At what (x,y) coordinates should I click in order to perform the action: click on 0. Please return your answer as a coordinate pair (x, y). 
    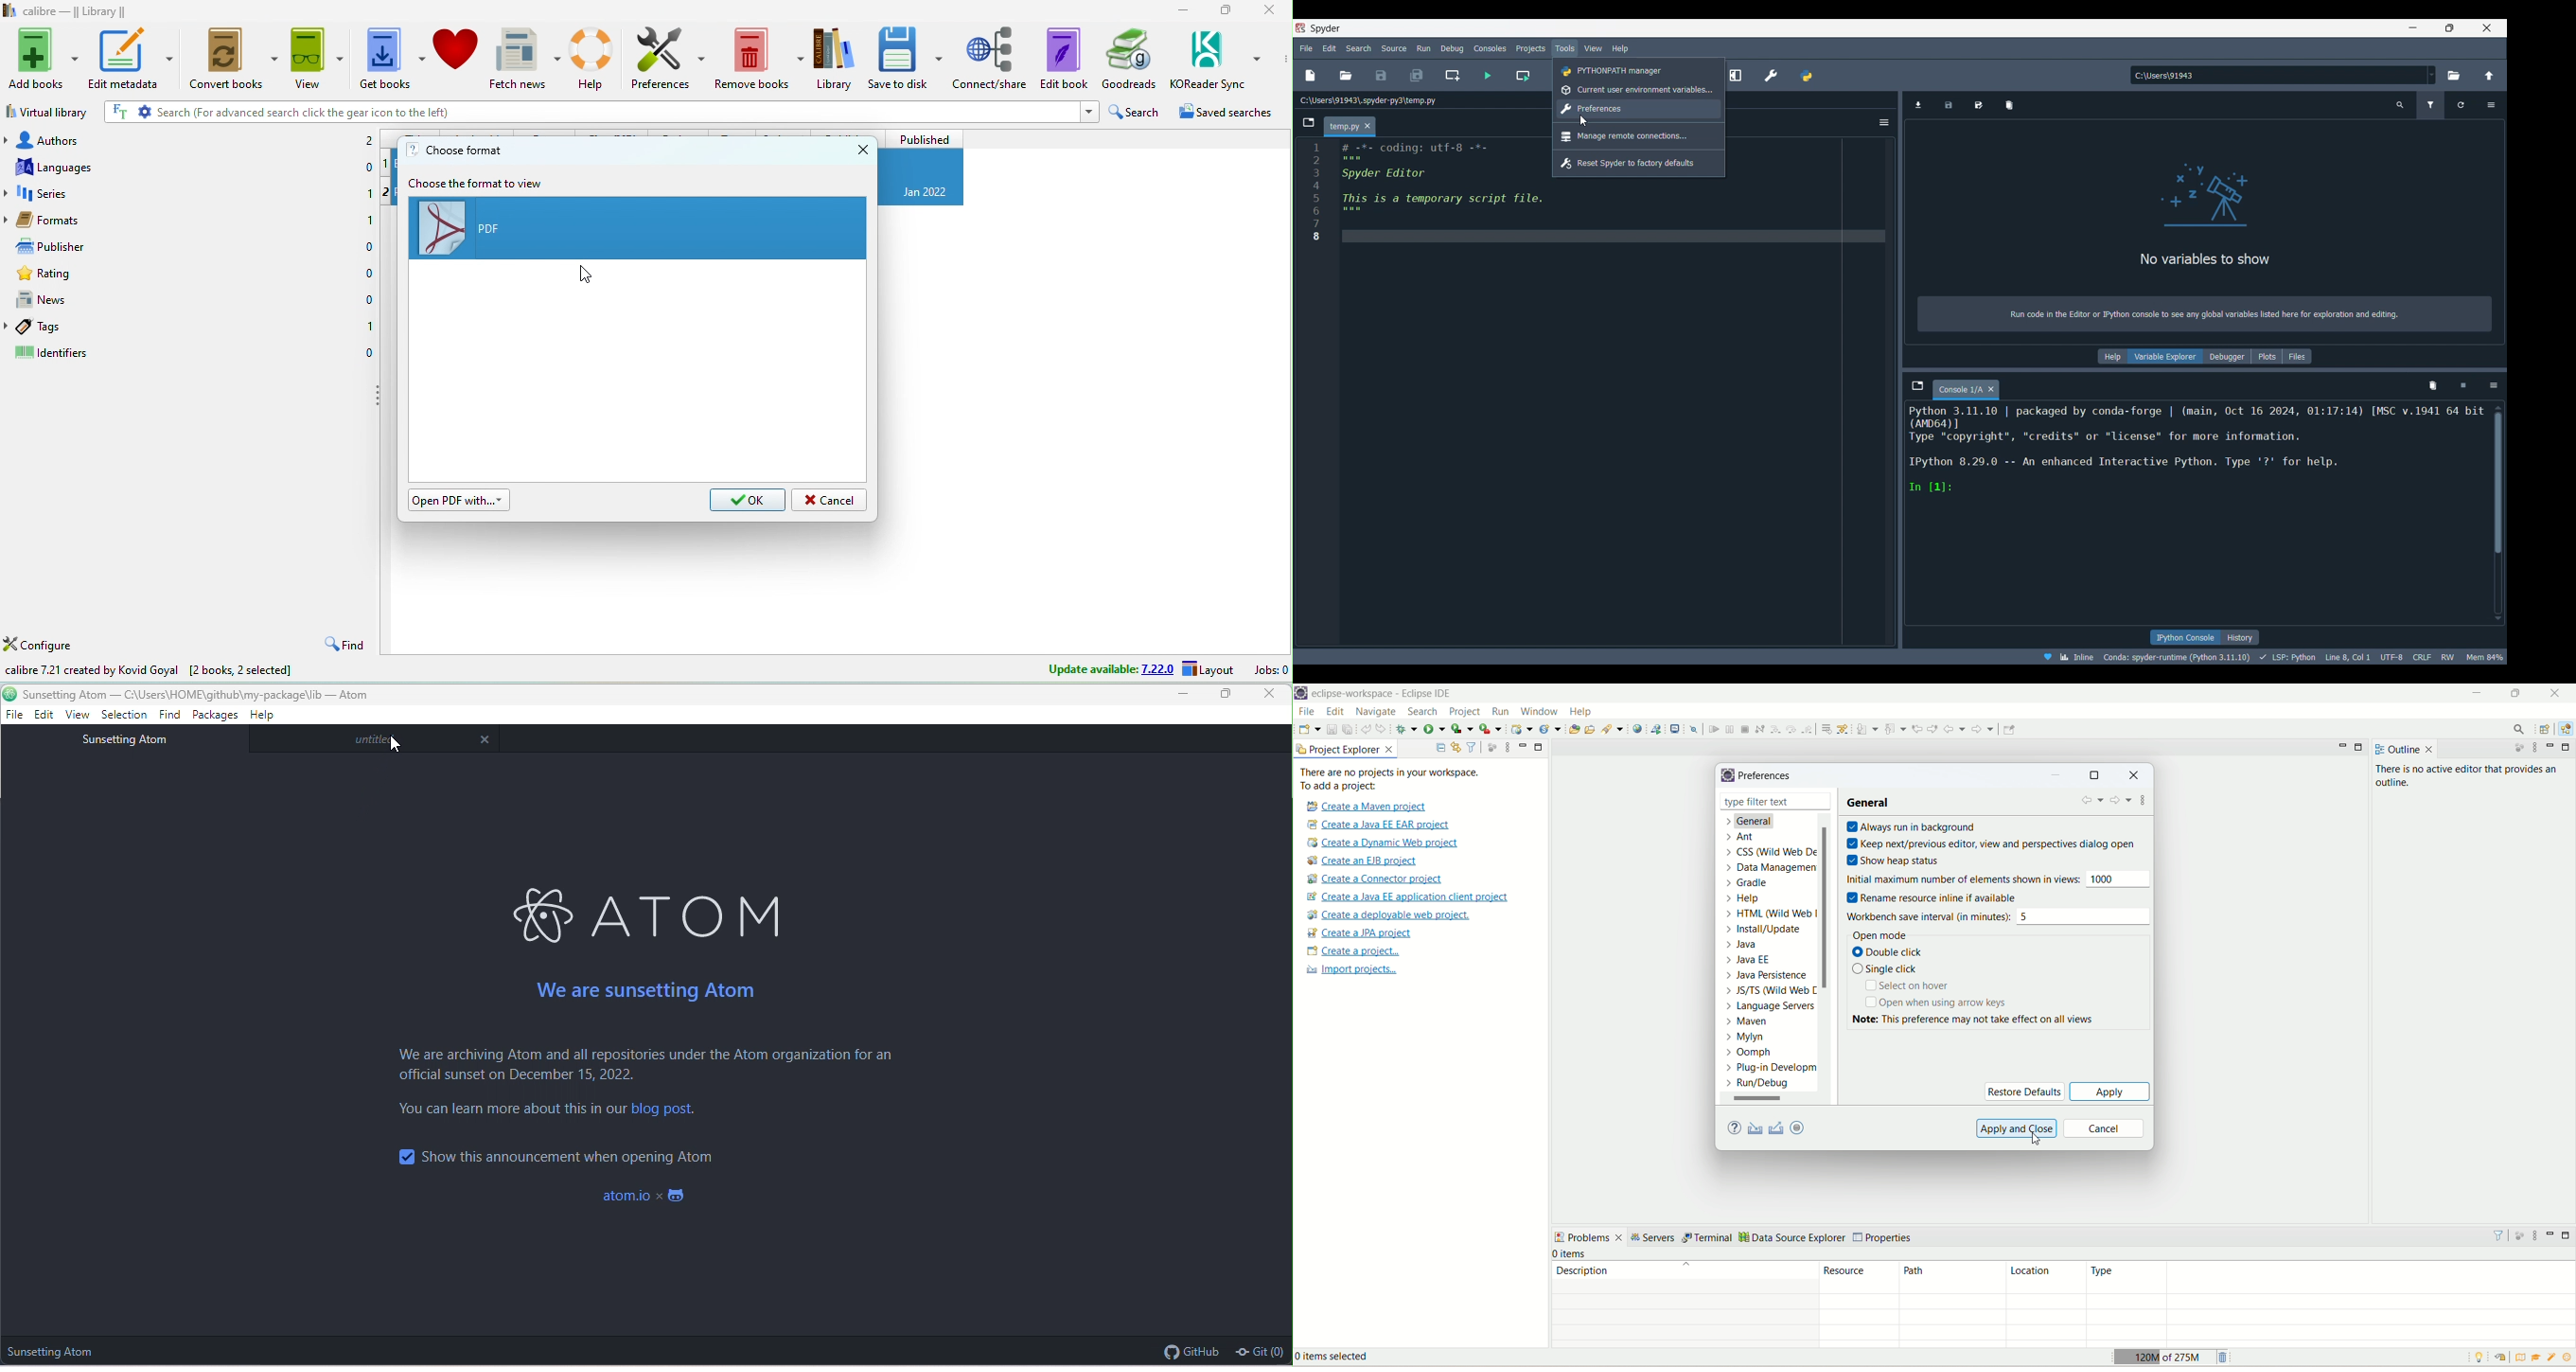
    Looking at the image, I should click on (367, 274).